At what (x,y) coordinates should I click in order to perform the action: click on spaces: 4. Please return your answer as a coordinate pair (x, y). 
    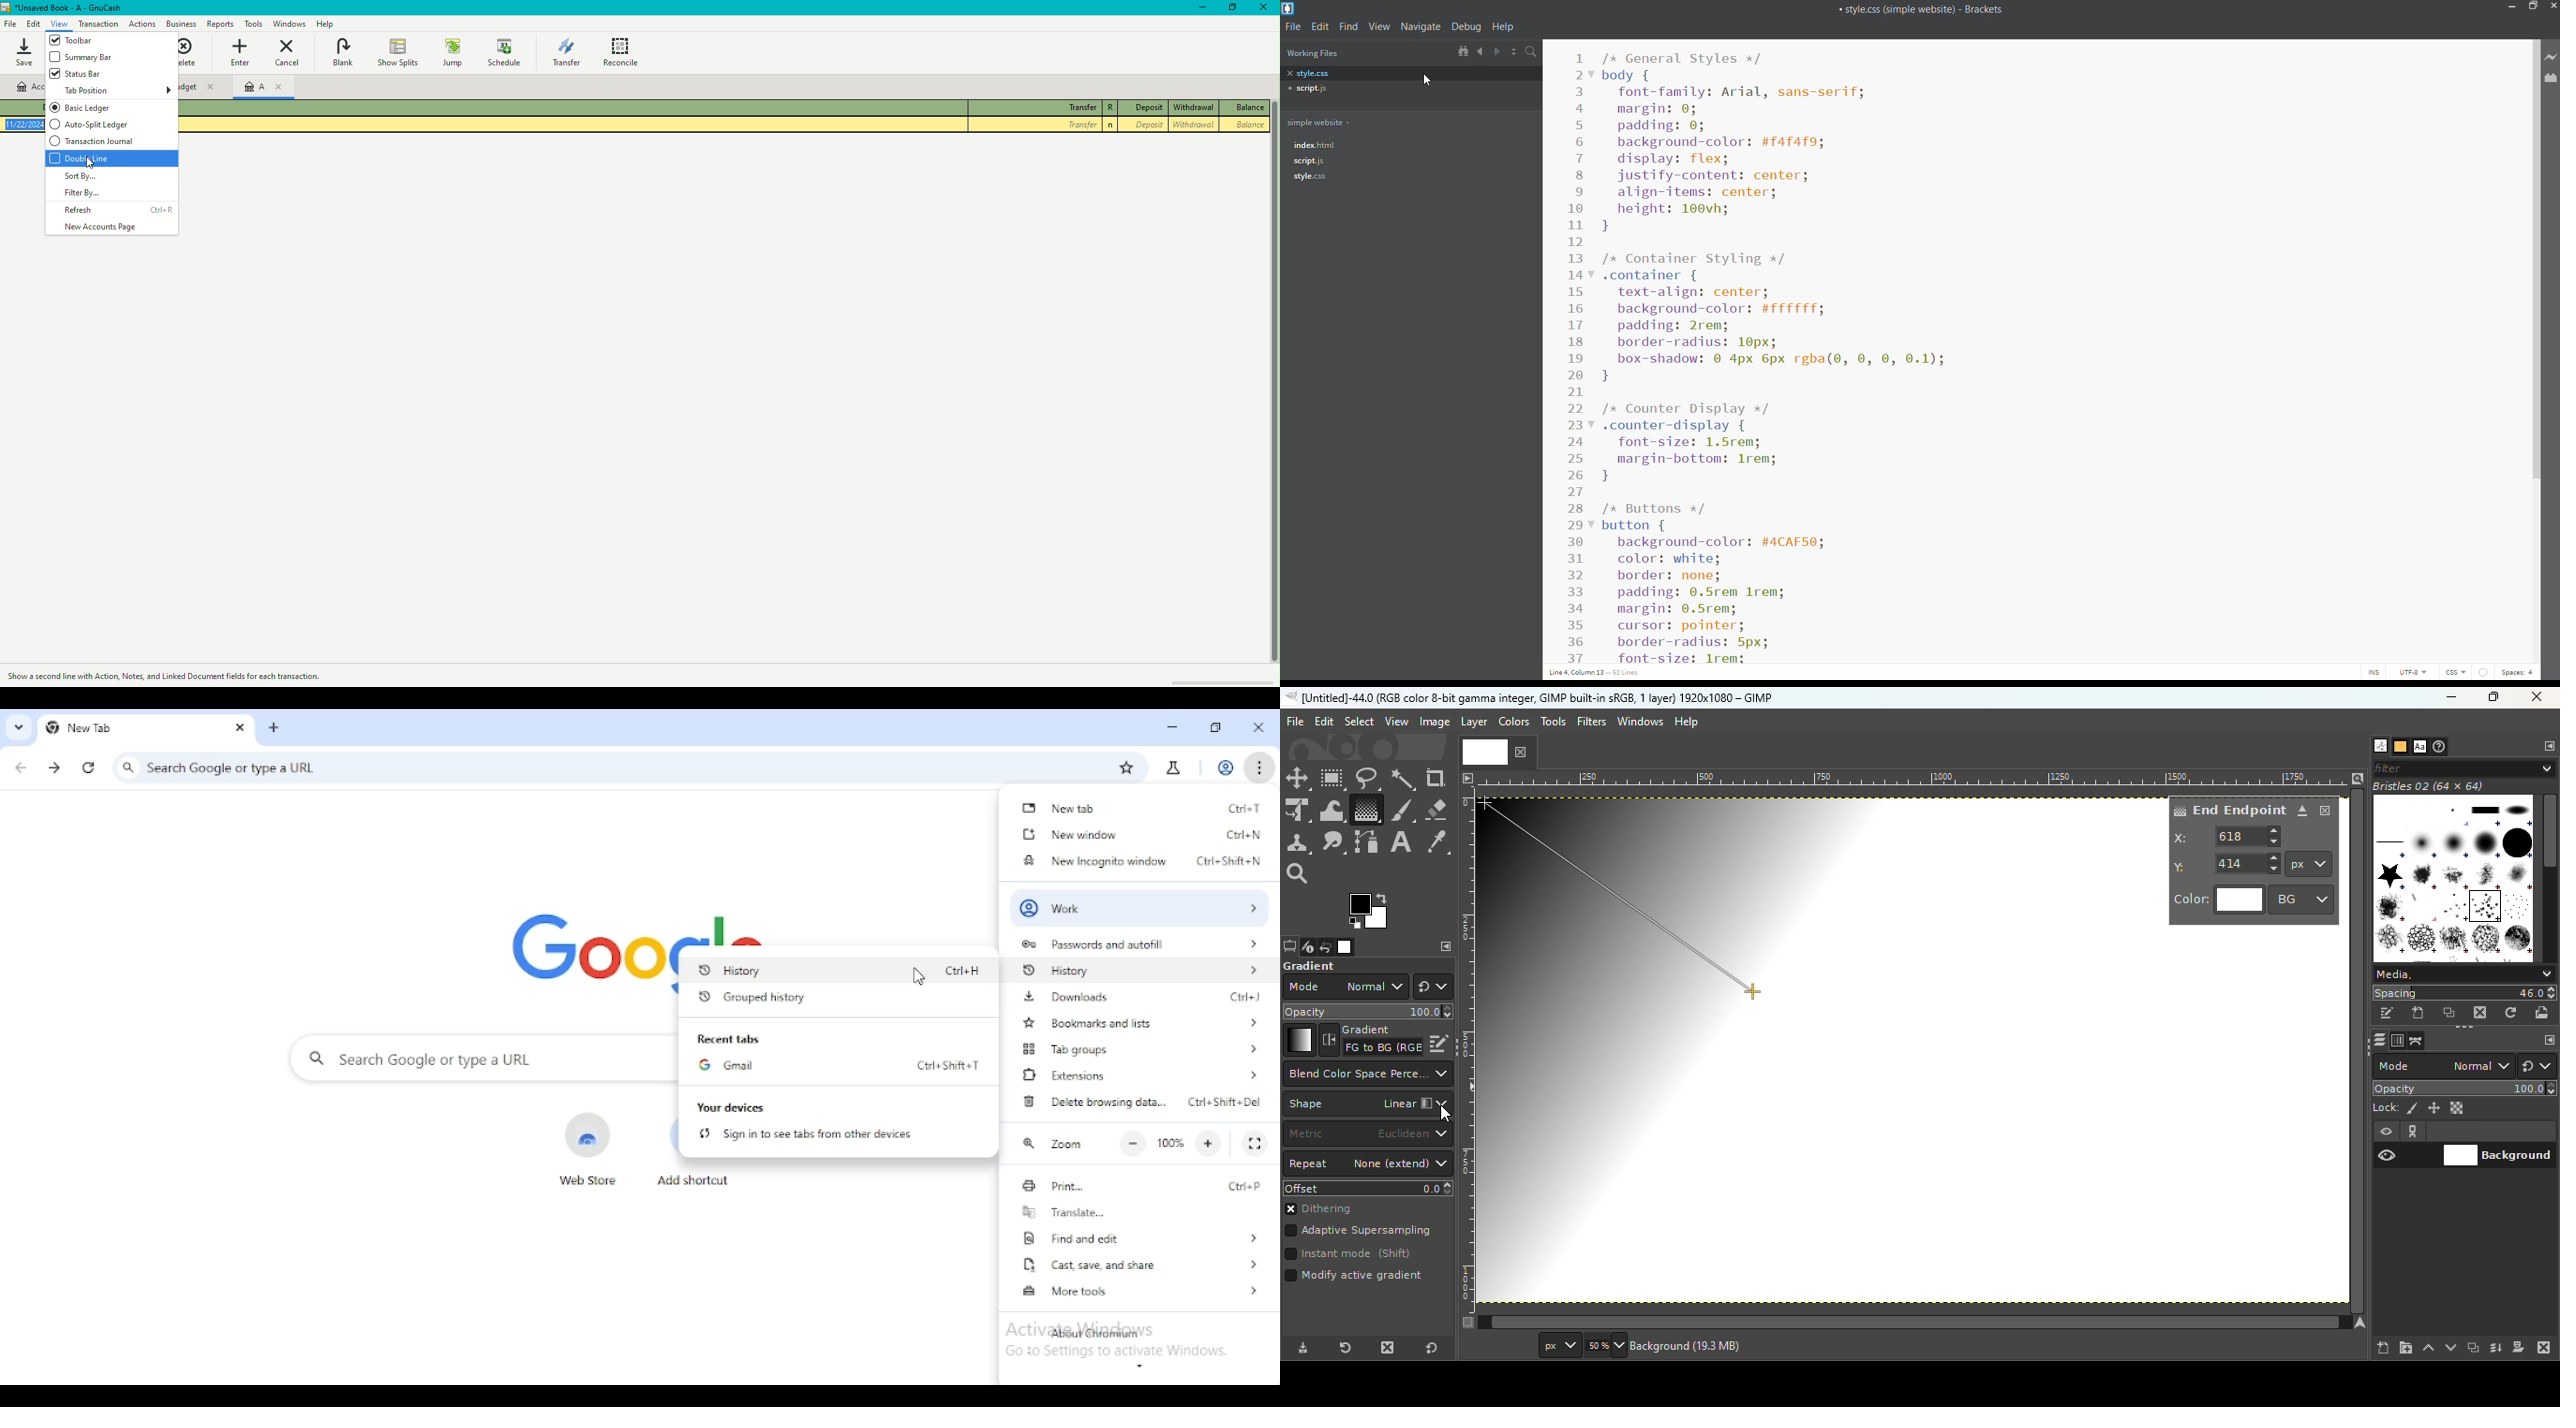
    Looking at the image, I should click on (2521, 670).